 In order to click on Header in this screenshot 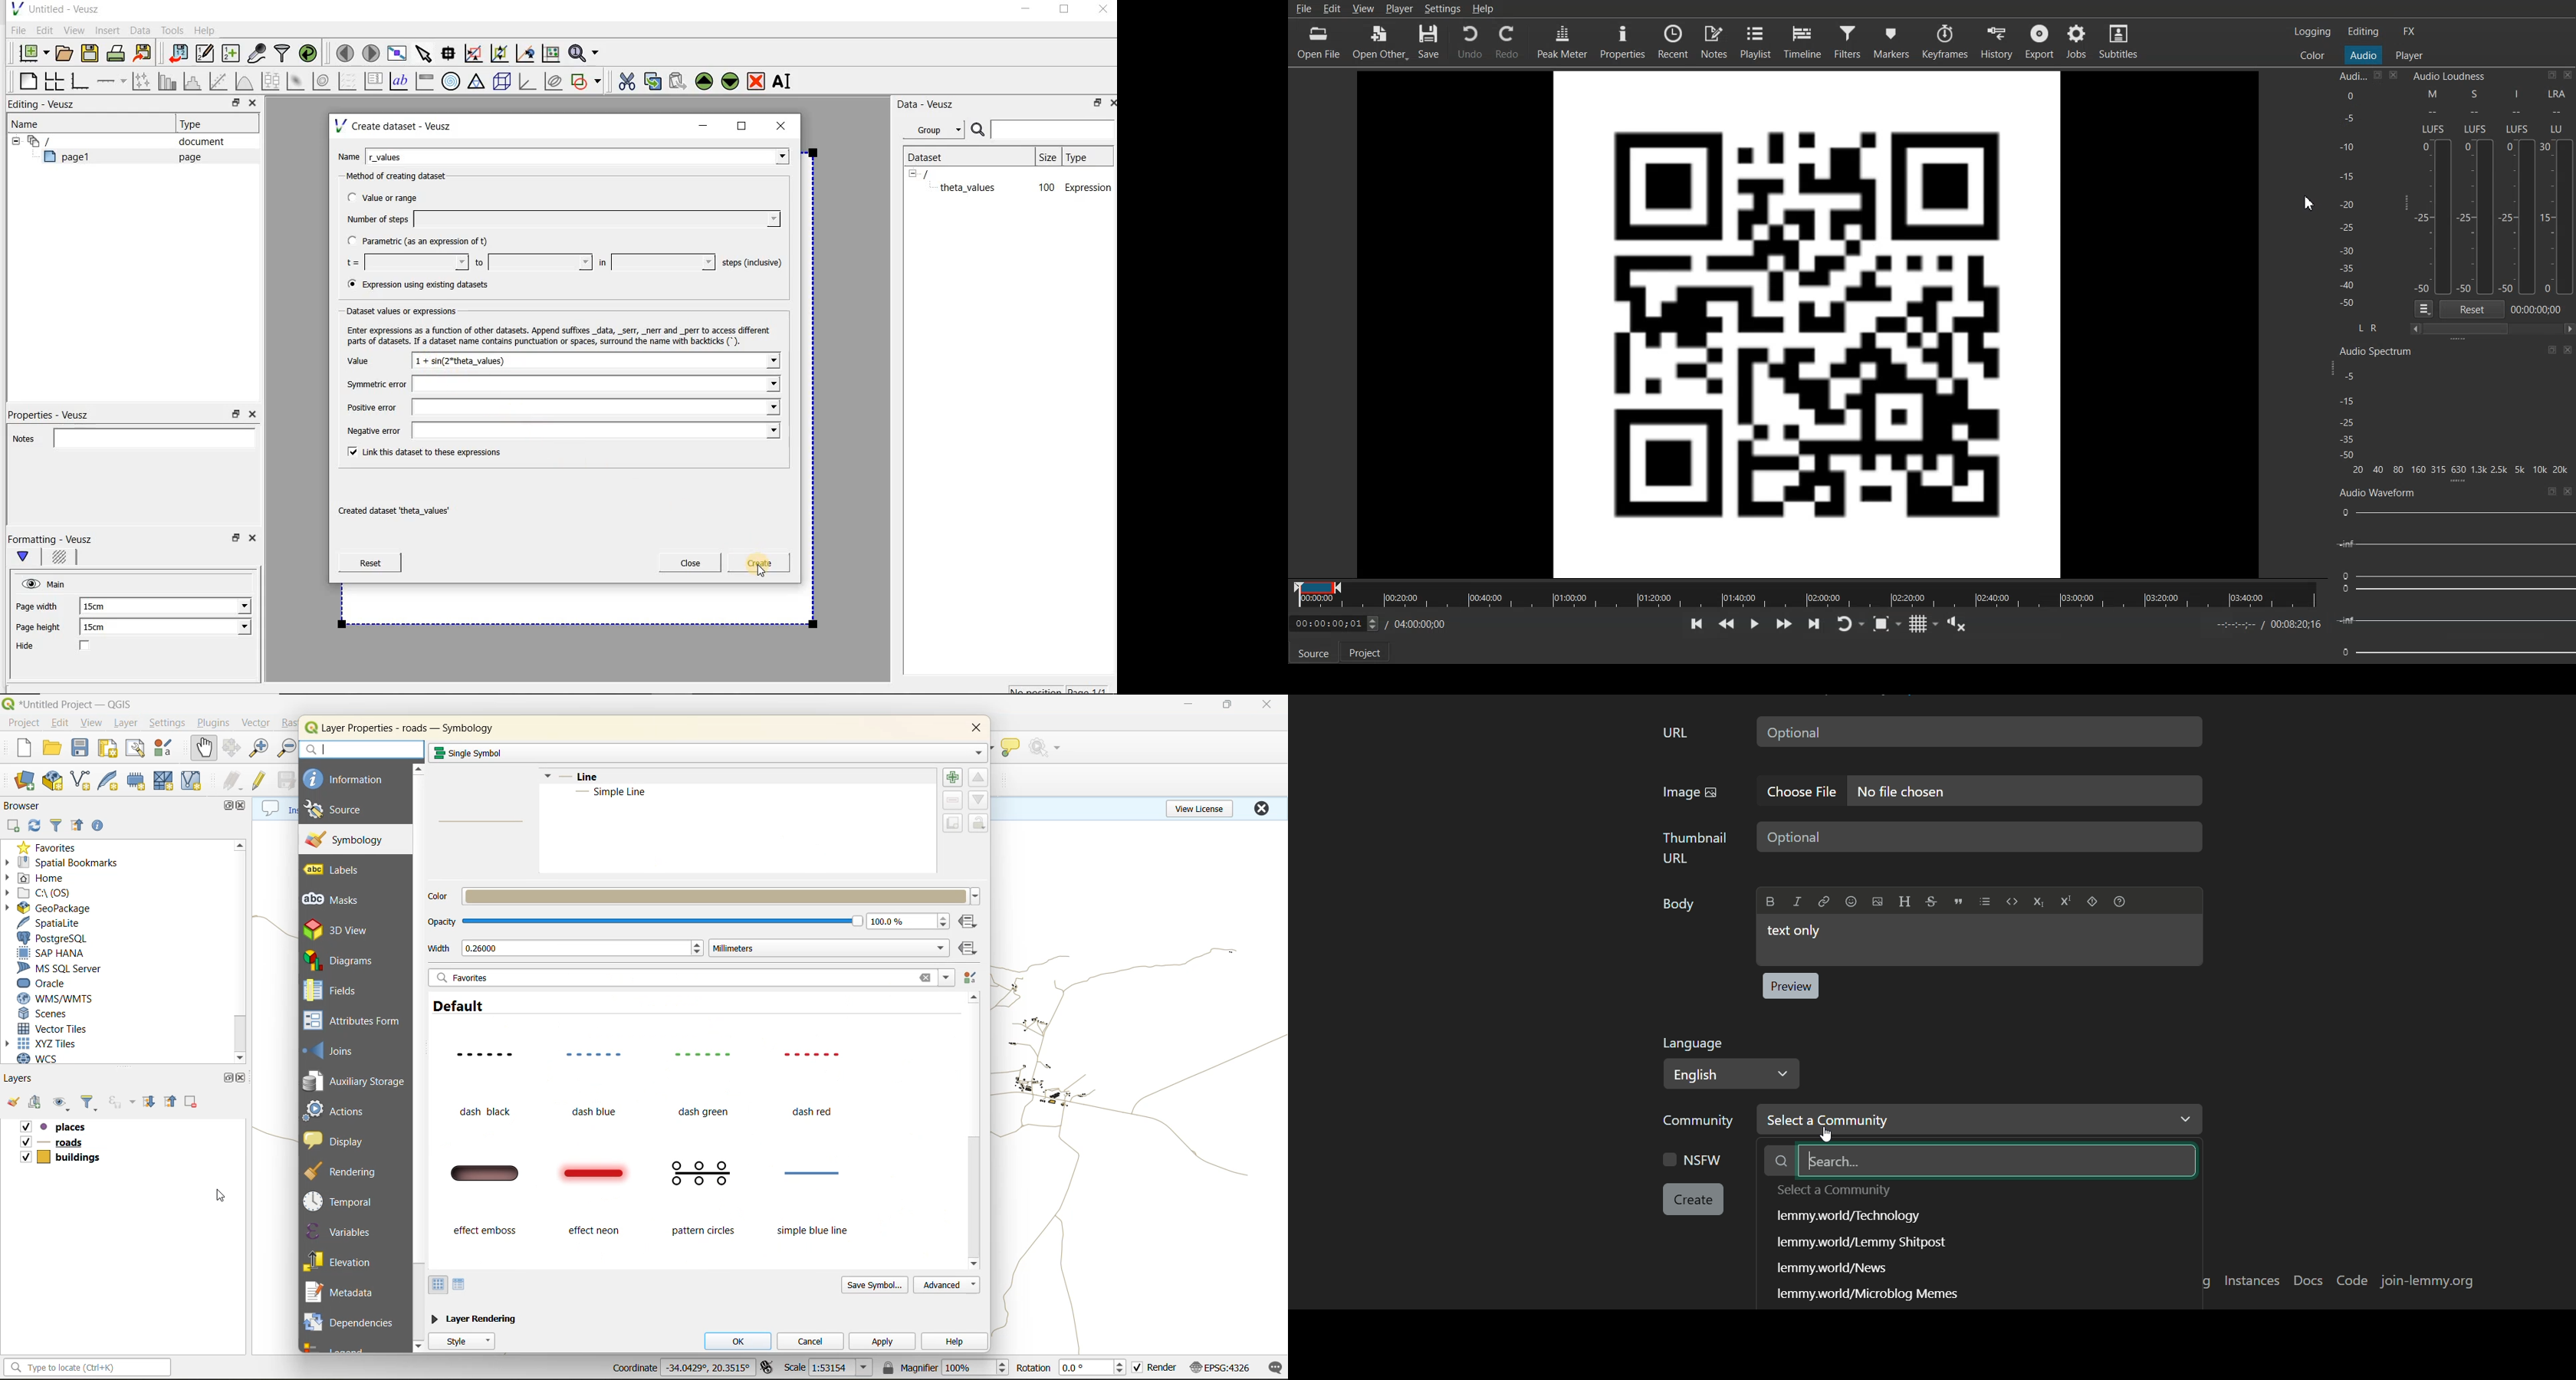, I will do `click(1904, 901)`.